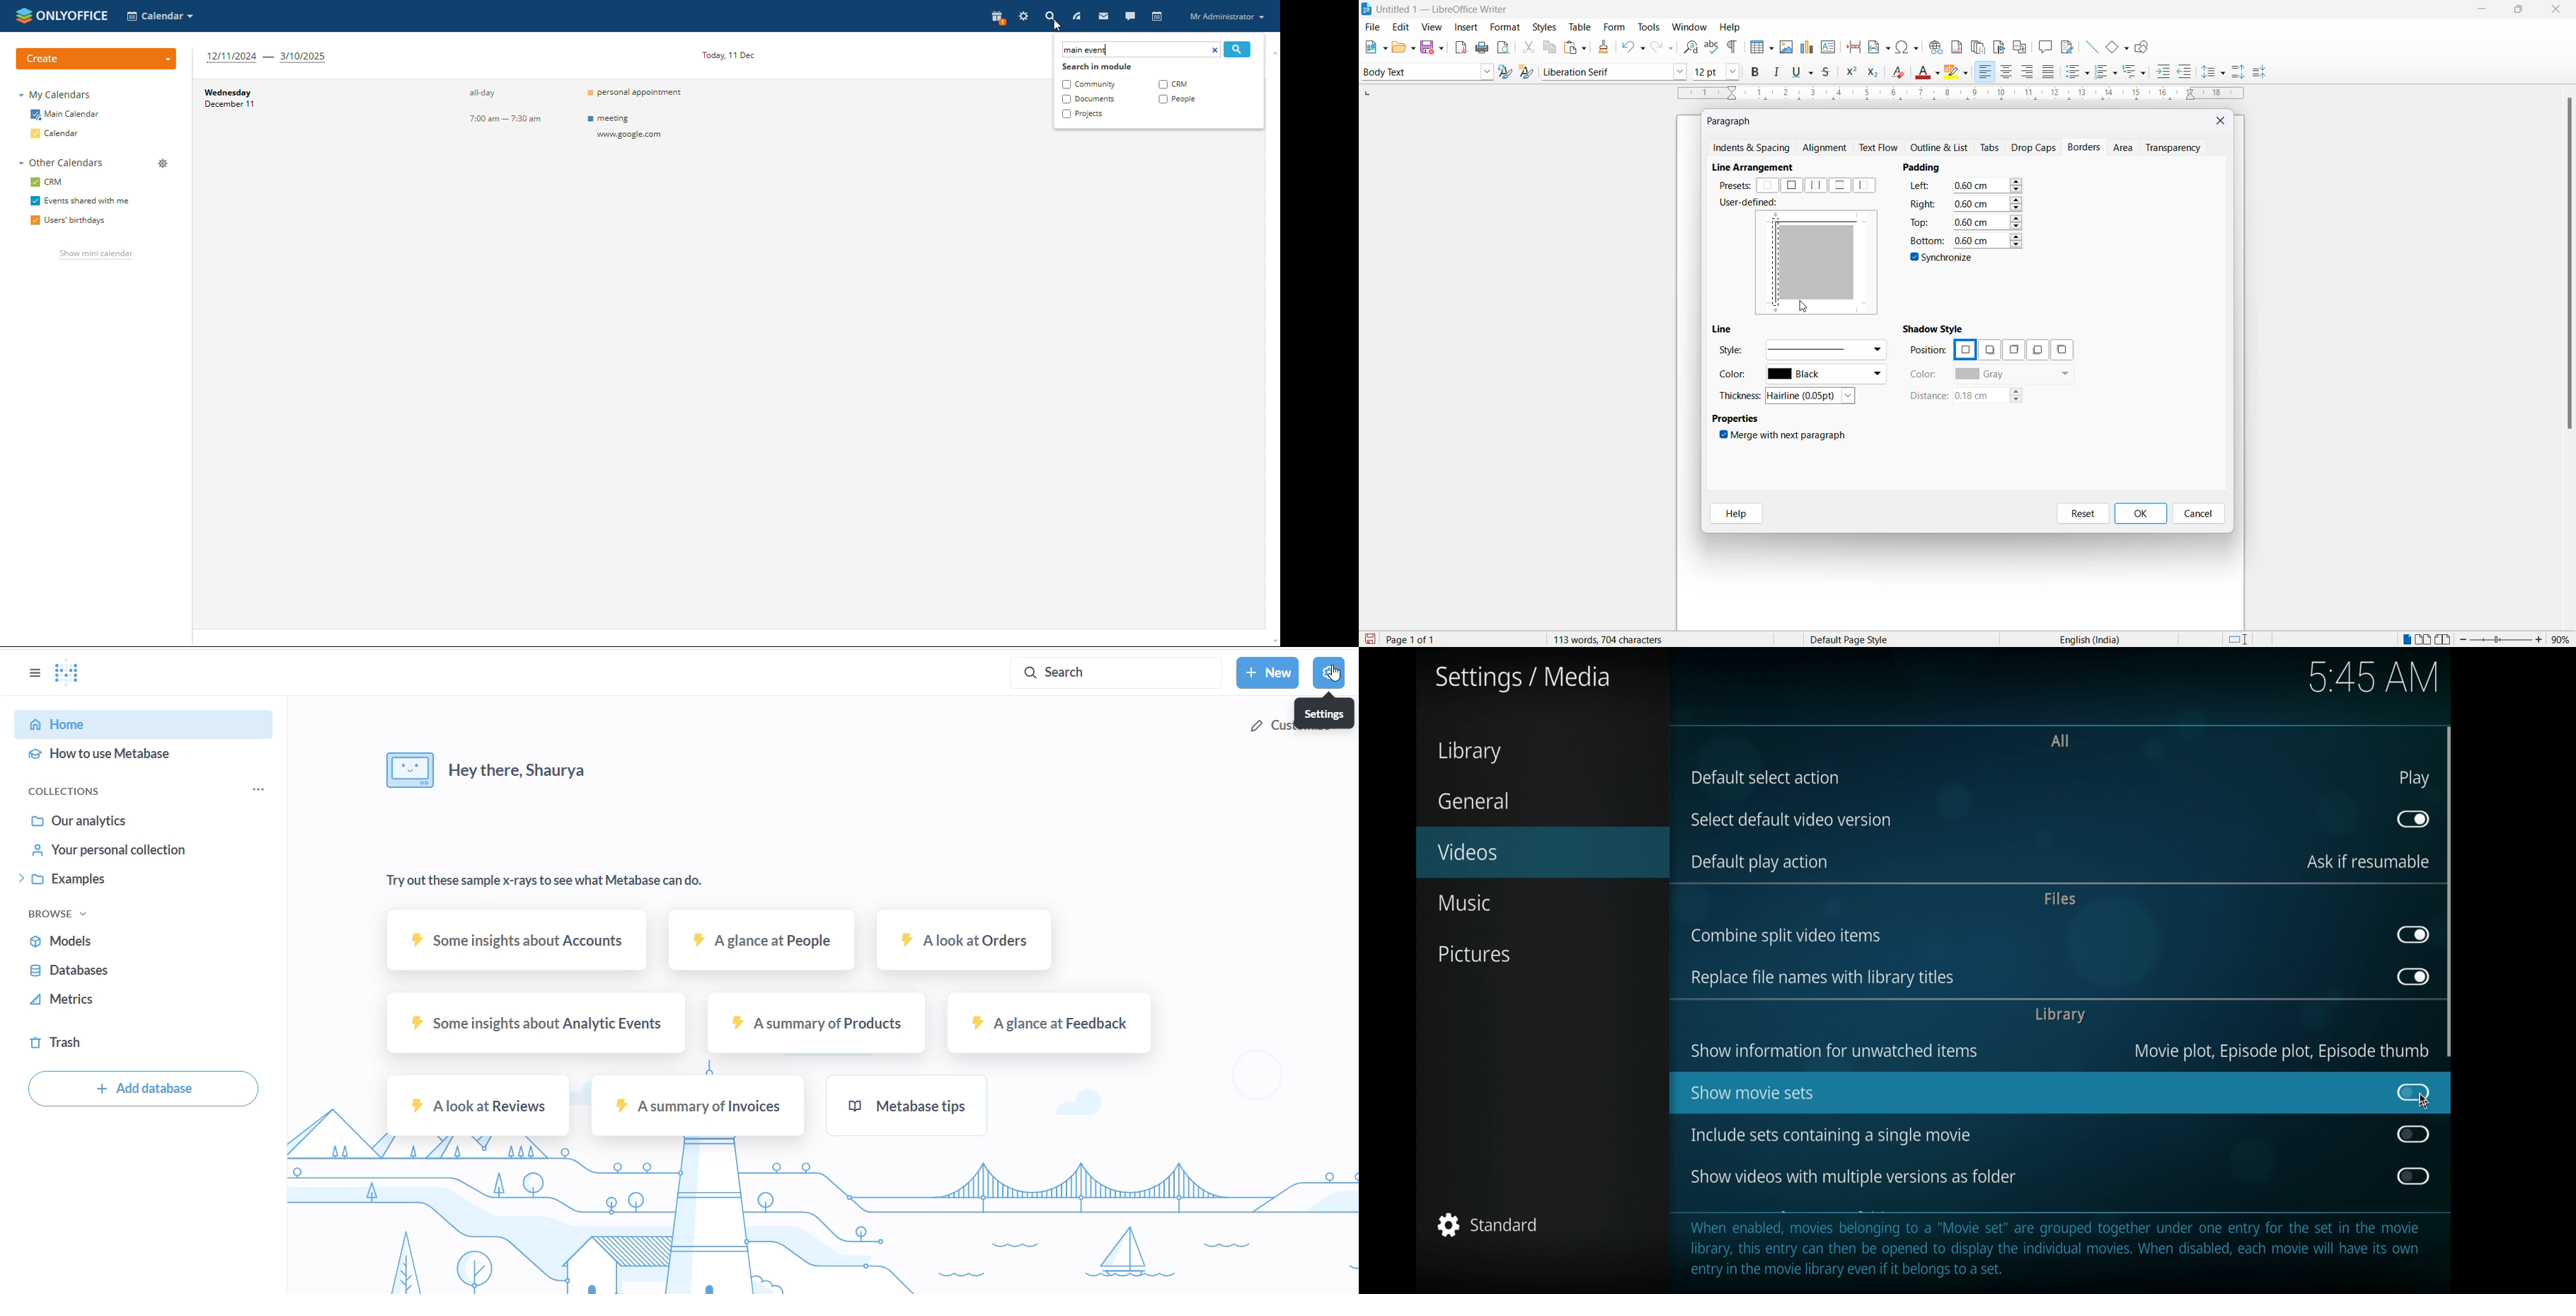  I want to click on syle, so click(1731, 352).